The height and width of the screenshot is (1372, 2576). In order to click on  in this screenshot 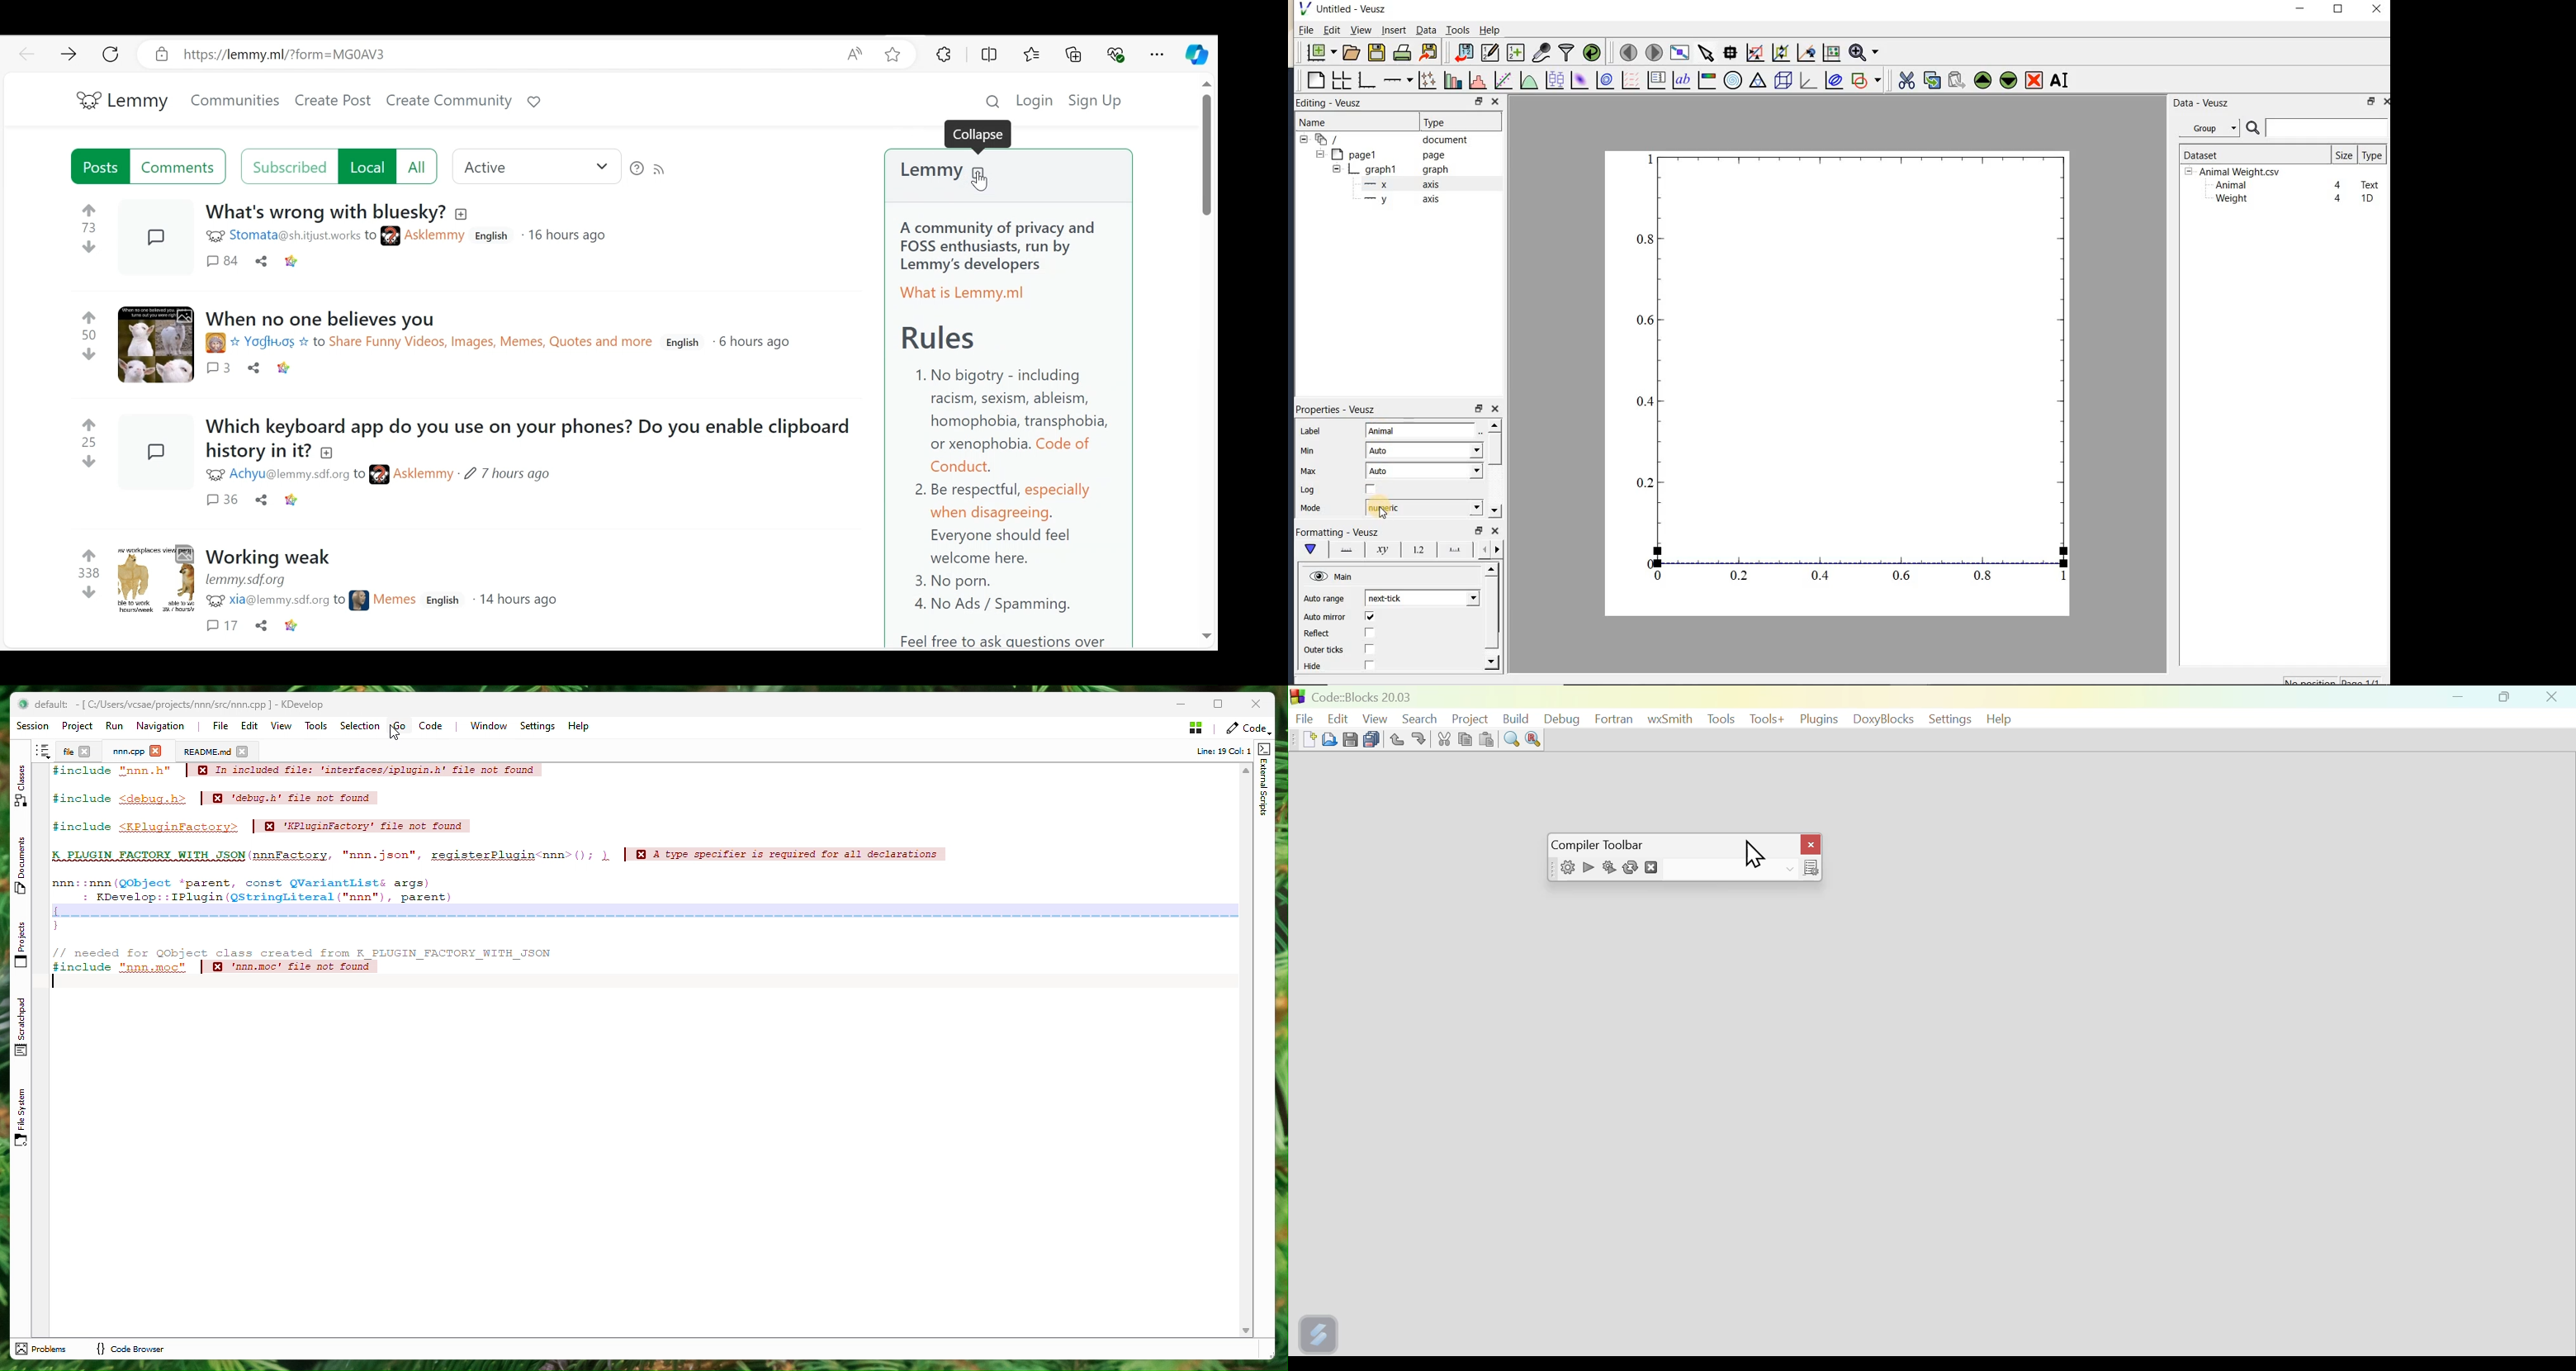, I will do `click(1445, 739)`.